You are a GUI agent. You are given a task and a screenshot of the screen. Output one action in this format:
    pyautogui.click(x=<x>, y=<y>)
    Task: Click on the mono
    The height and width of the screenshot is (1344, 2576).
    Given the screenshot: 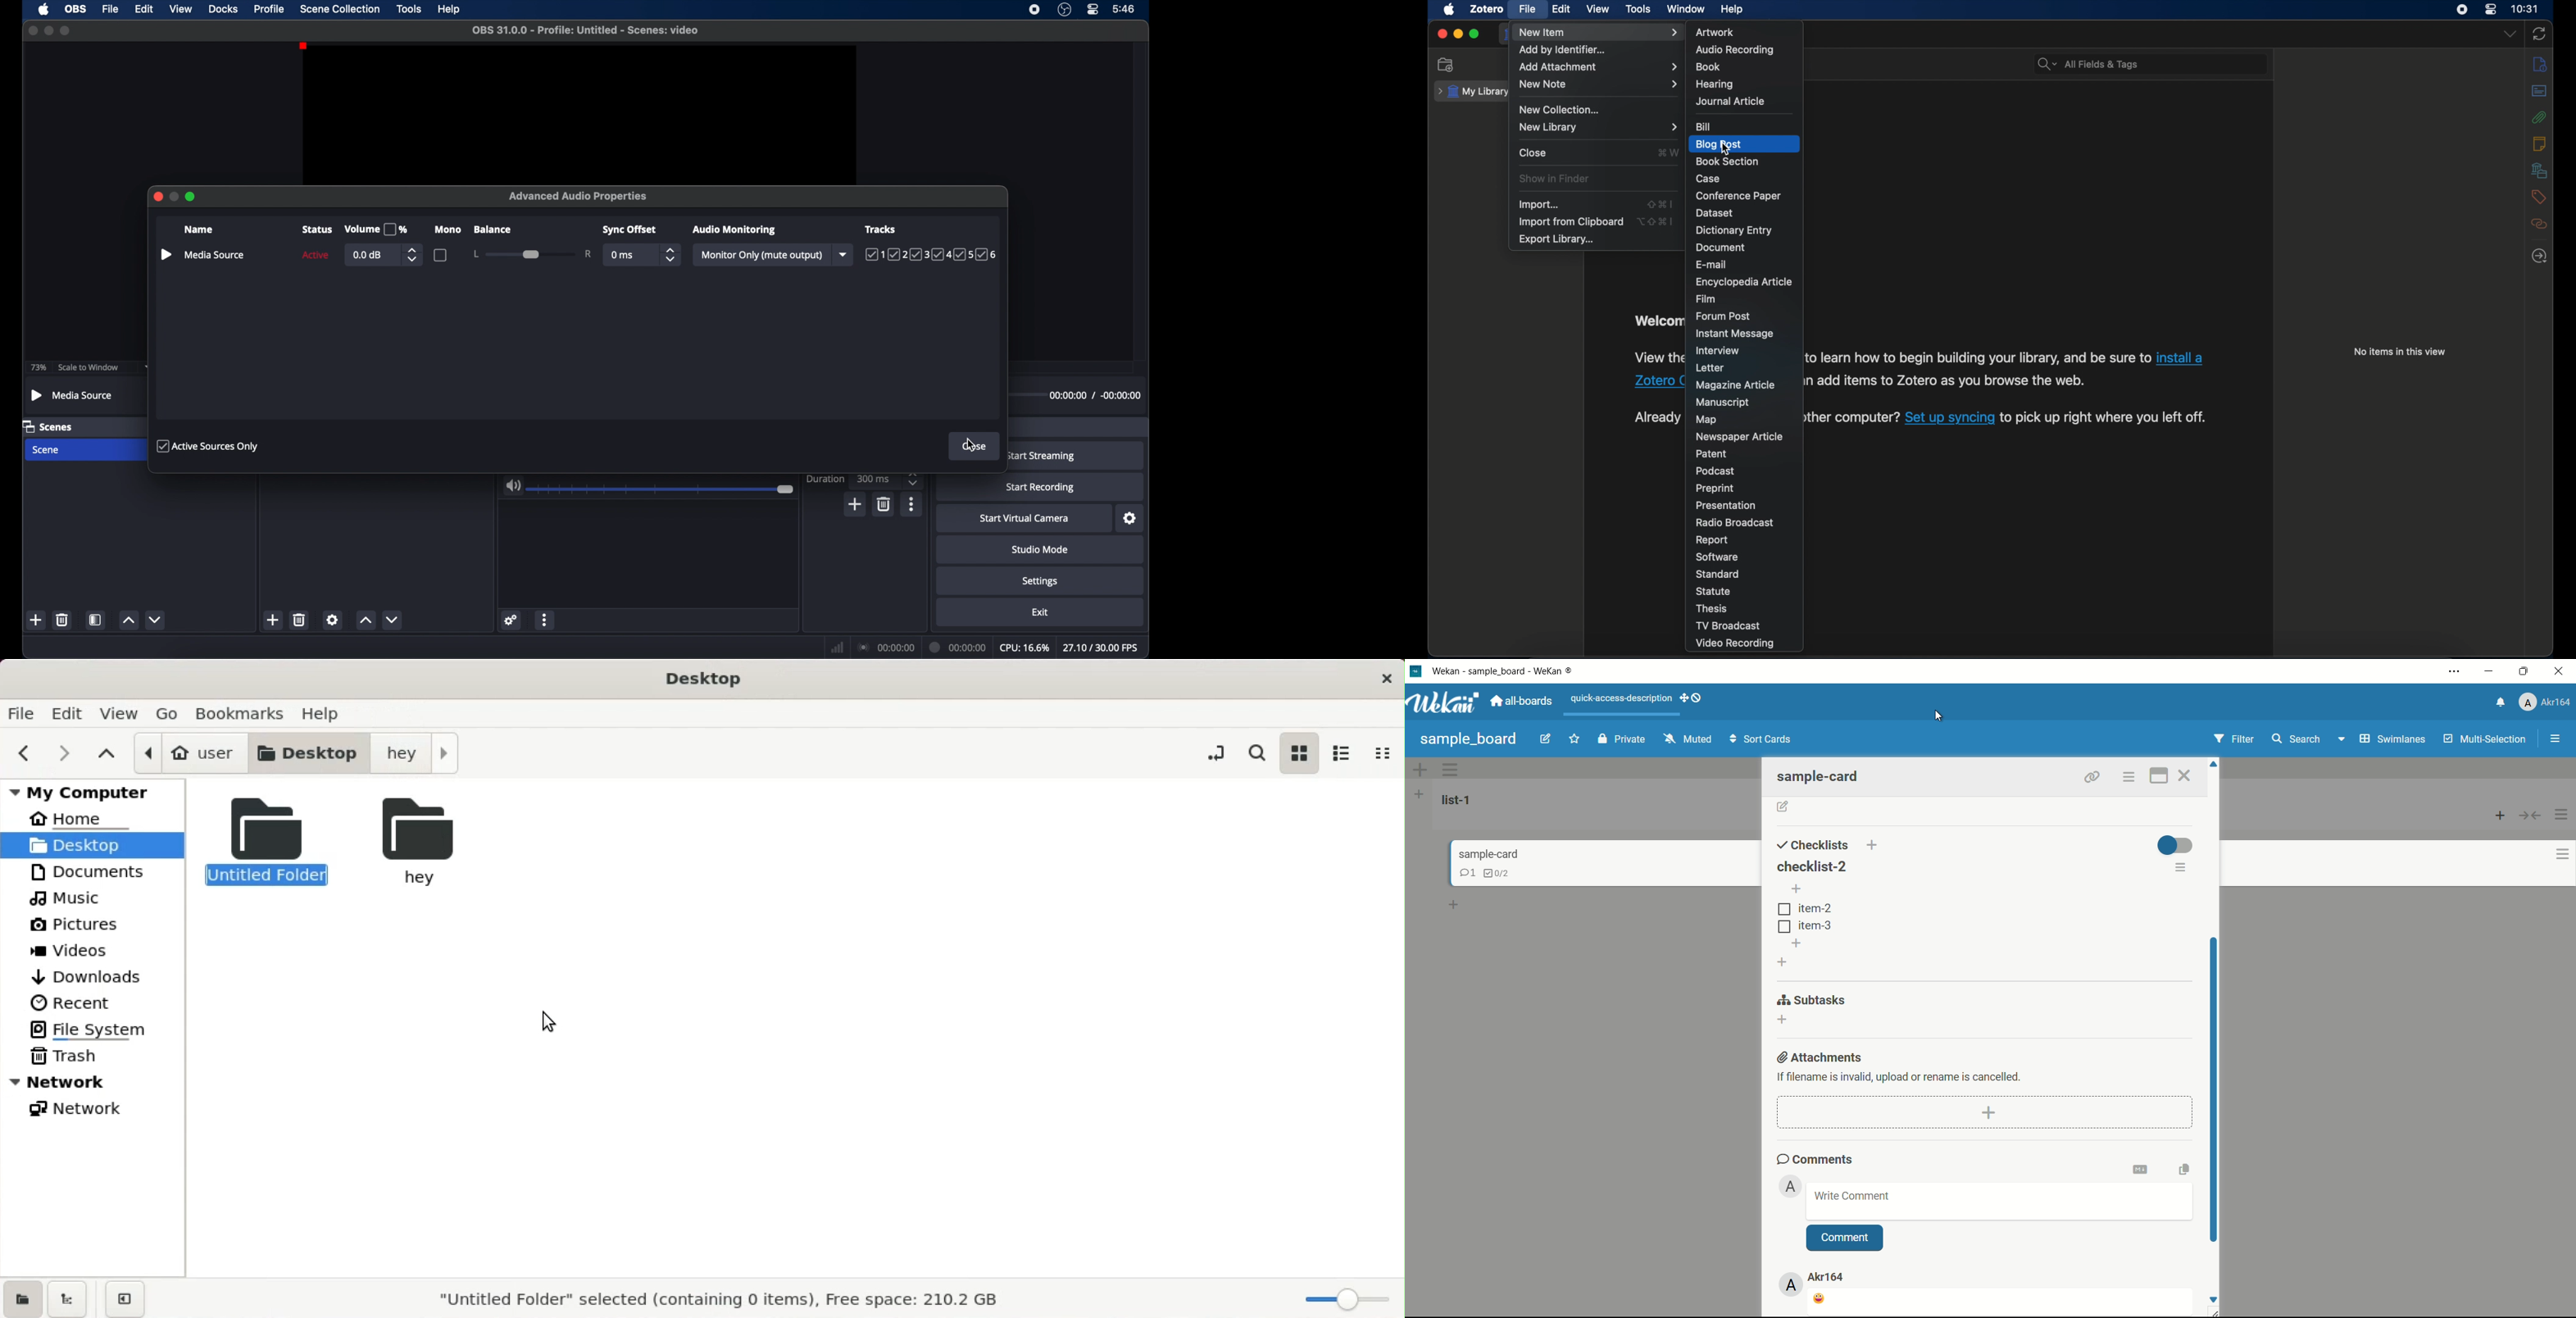 What is the action you would take?
    pyautogui.click(x=449, y=229)
    